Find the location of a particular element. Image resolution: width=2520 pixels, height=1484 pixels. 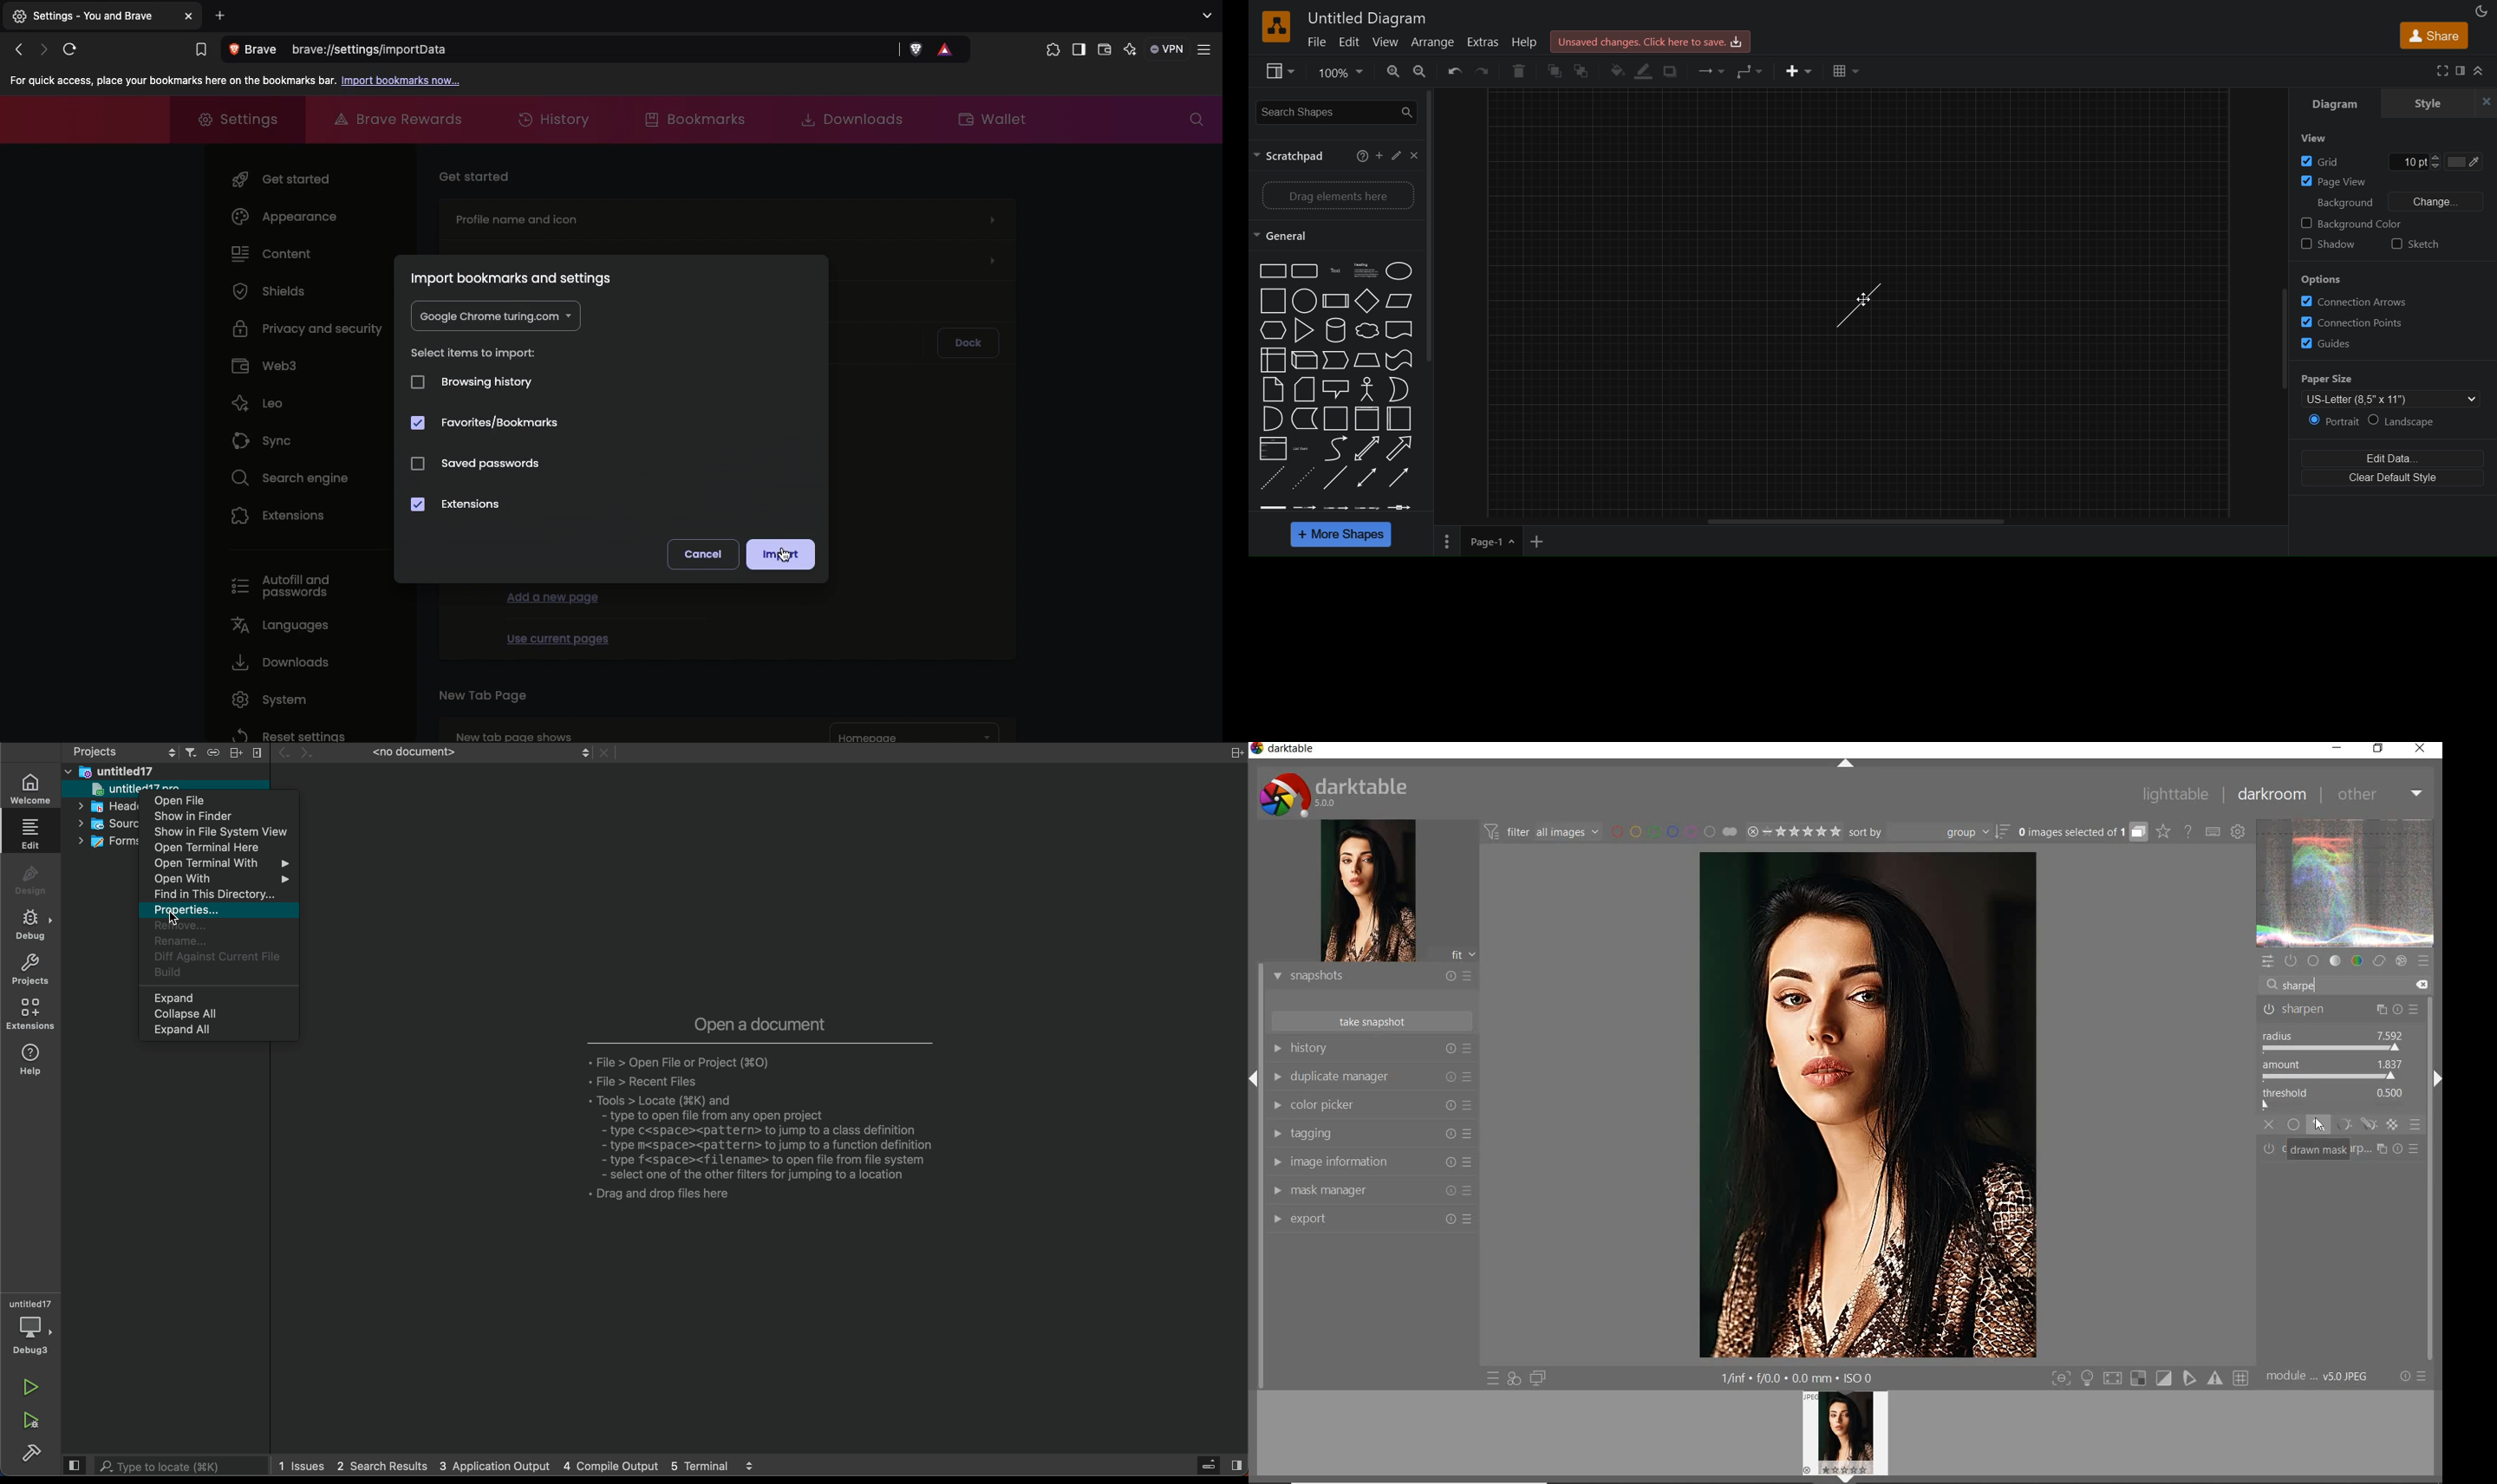

connector 2 is located at coordinates (1306, 508).